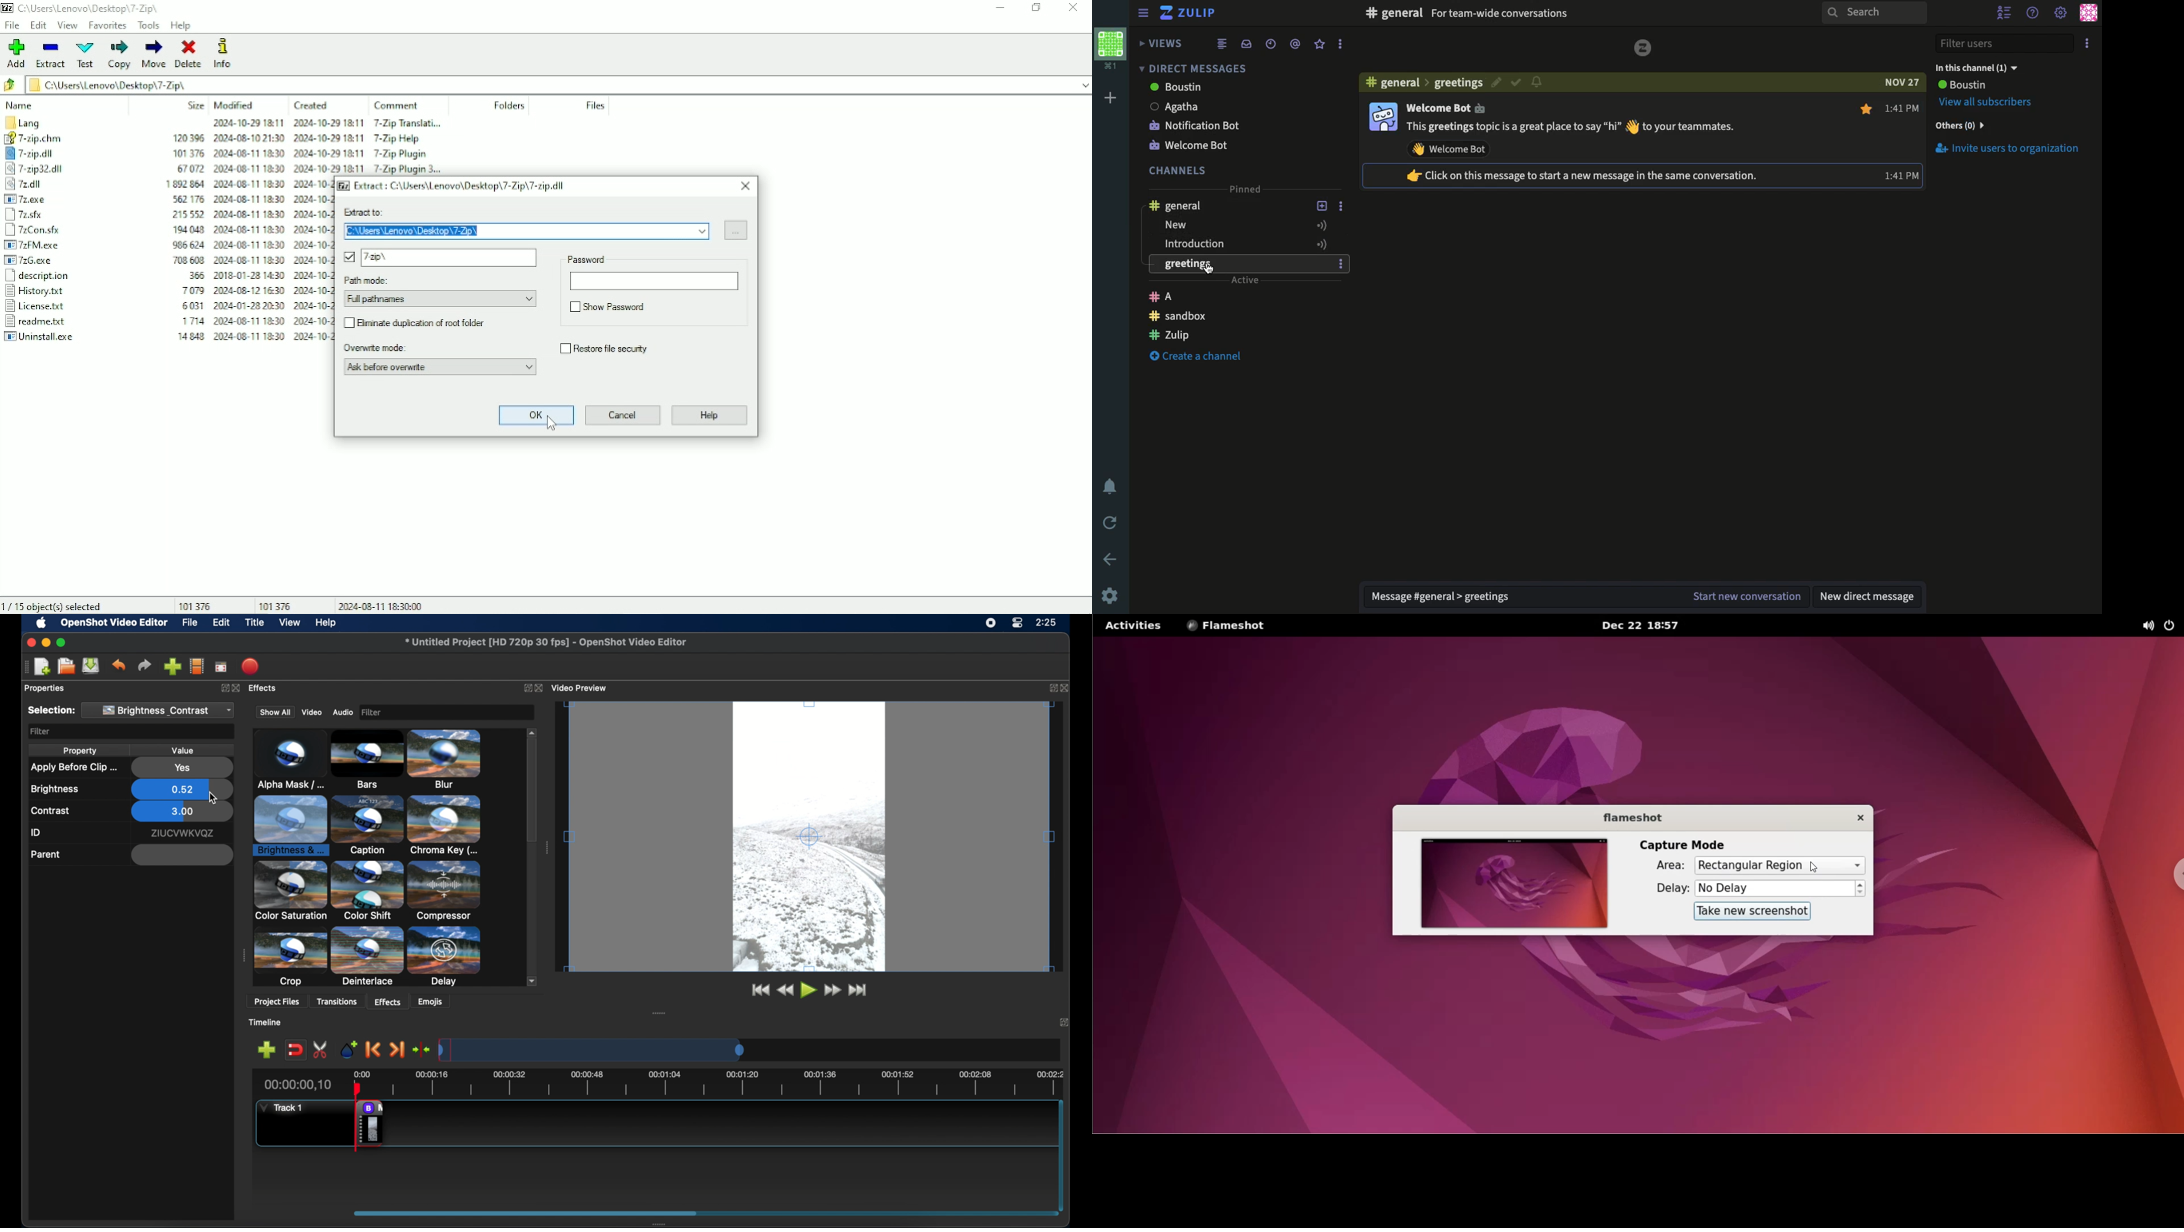 Image resolution: width=2184 pixels, height=1232 pixels. I want to click on Welcome bot, so click(1225, 144).